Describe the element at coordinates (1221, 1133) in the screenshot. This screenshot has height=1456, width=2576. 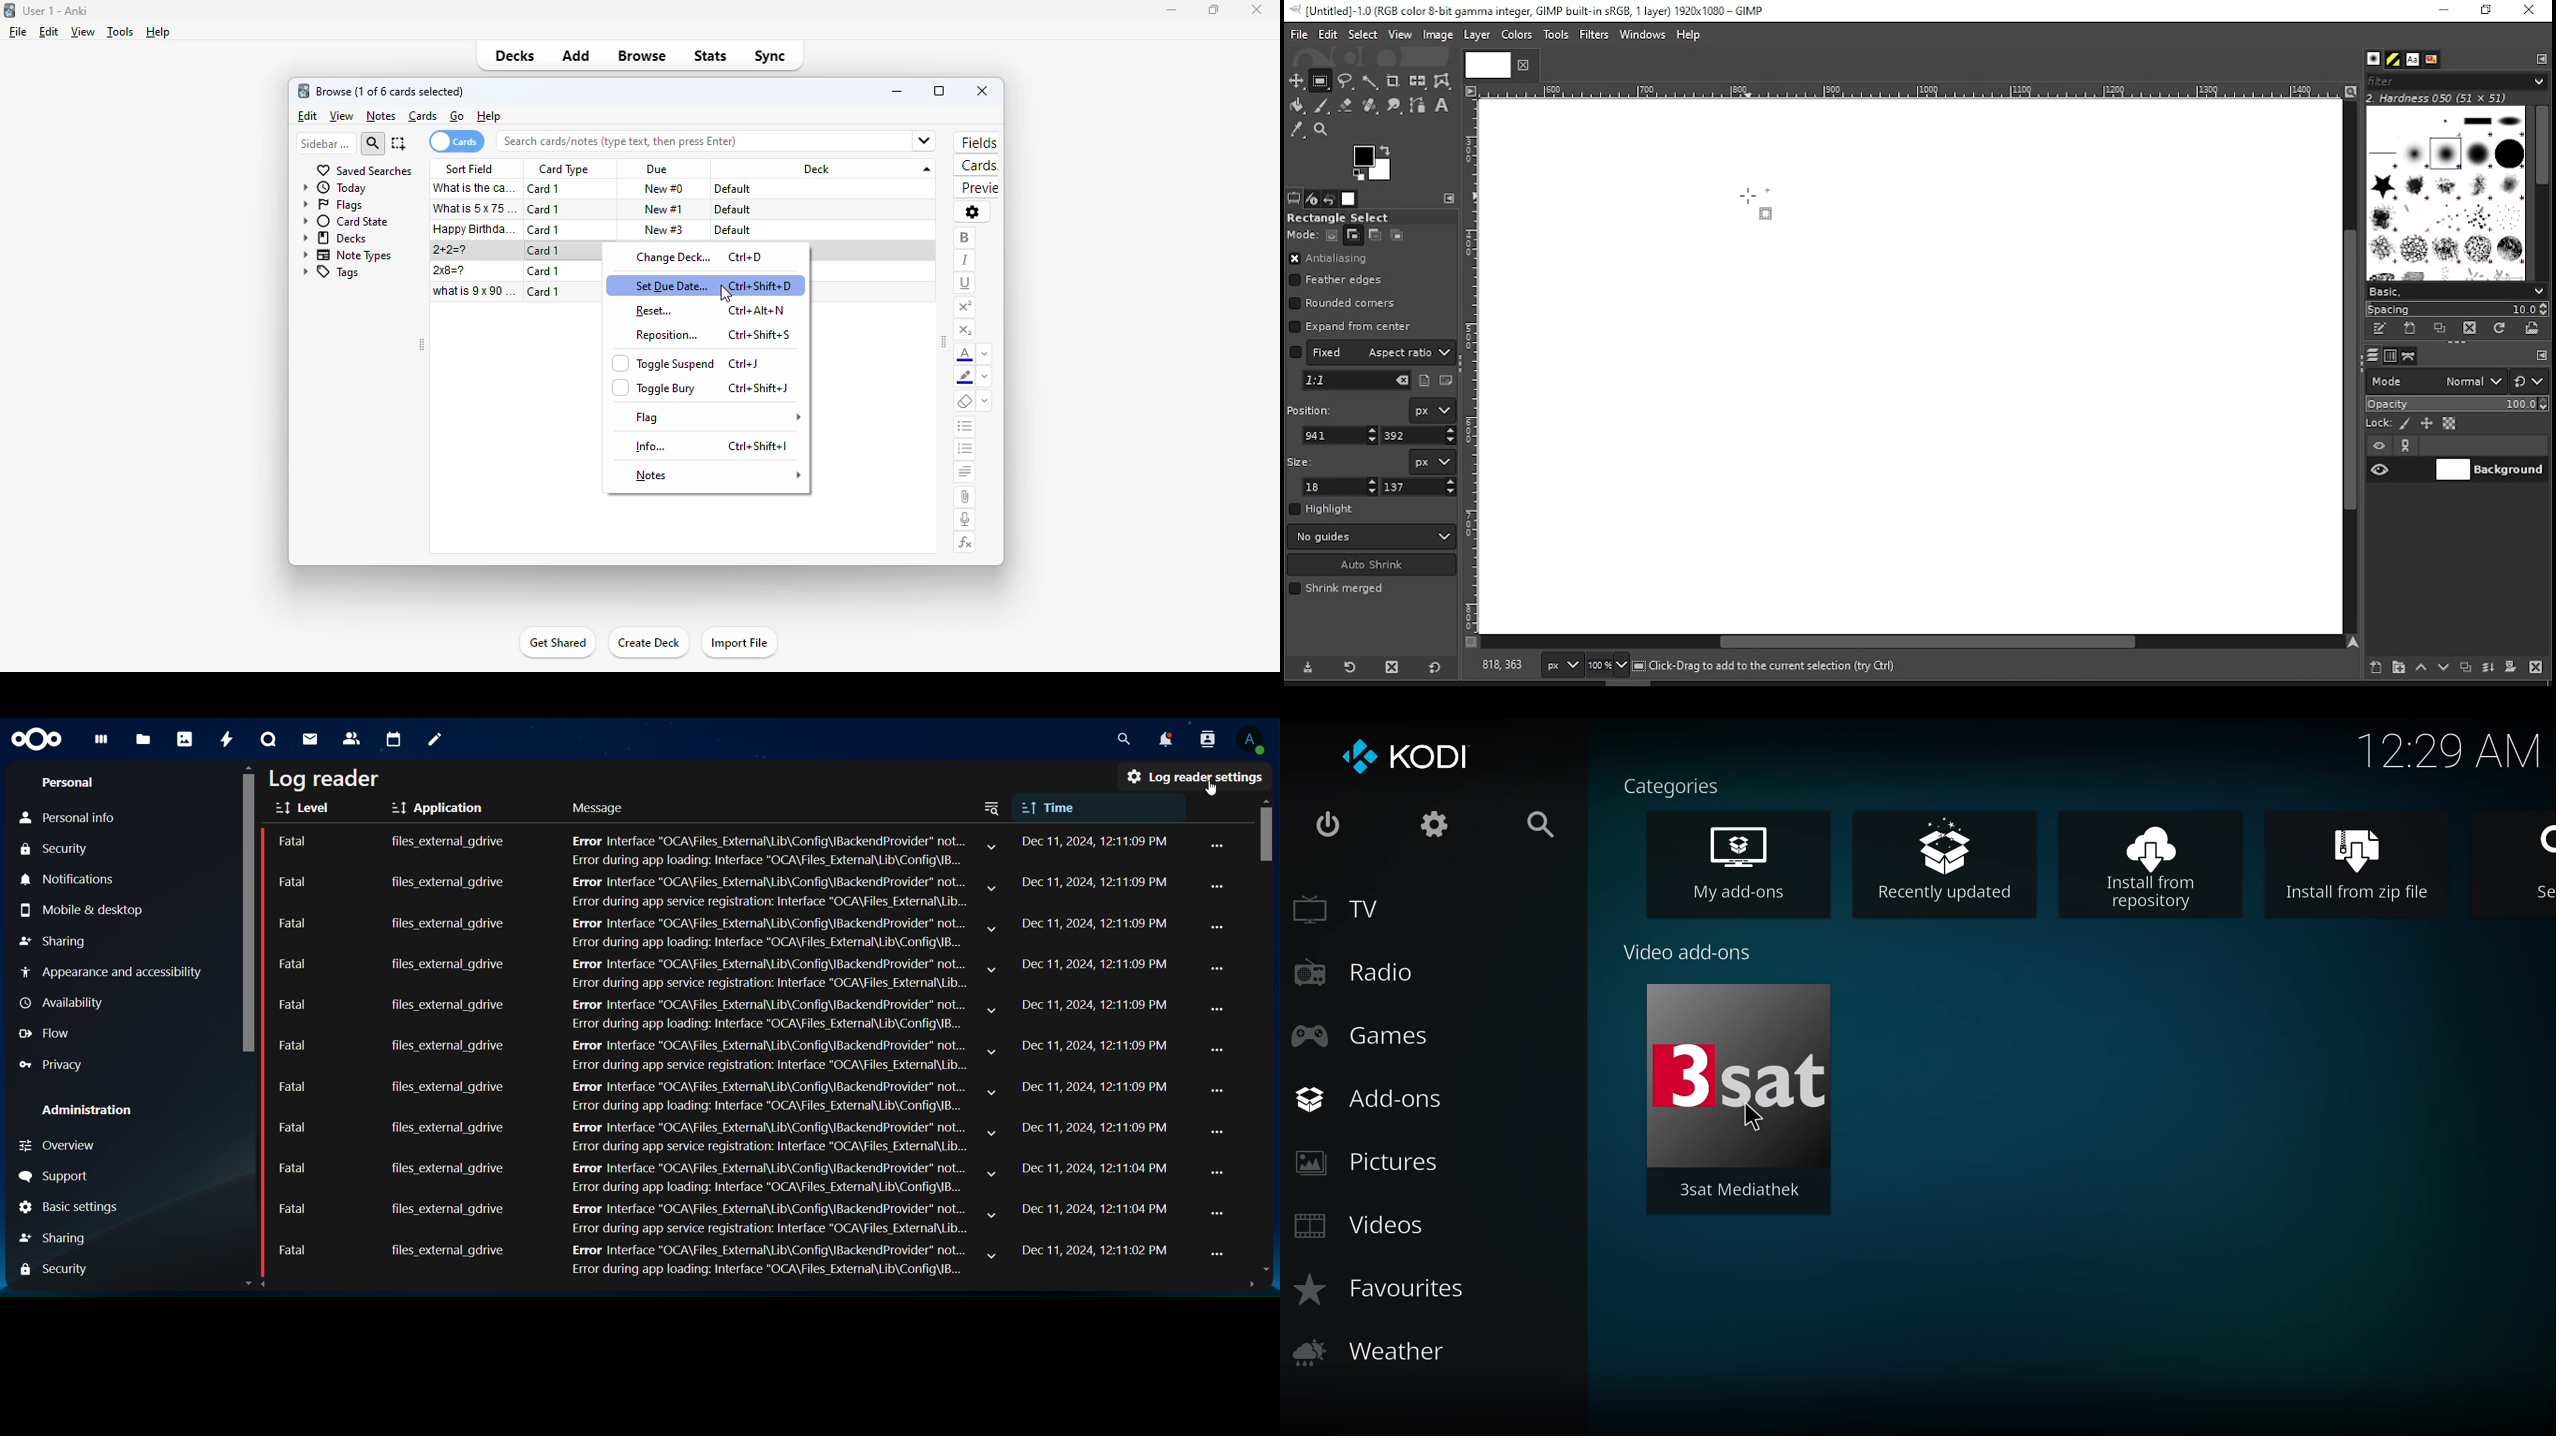
I see `...` at that location.